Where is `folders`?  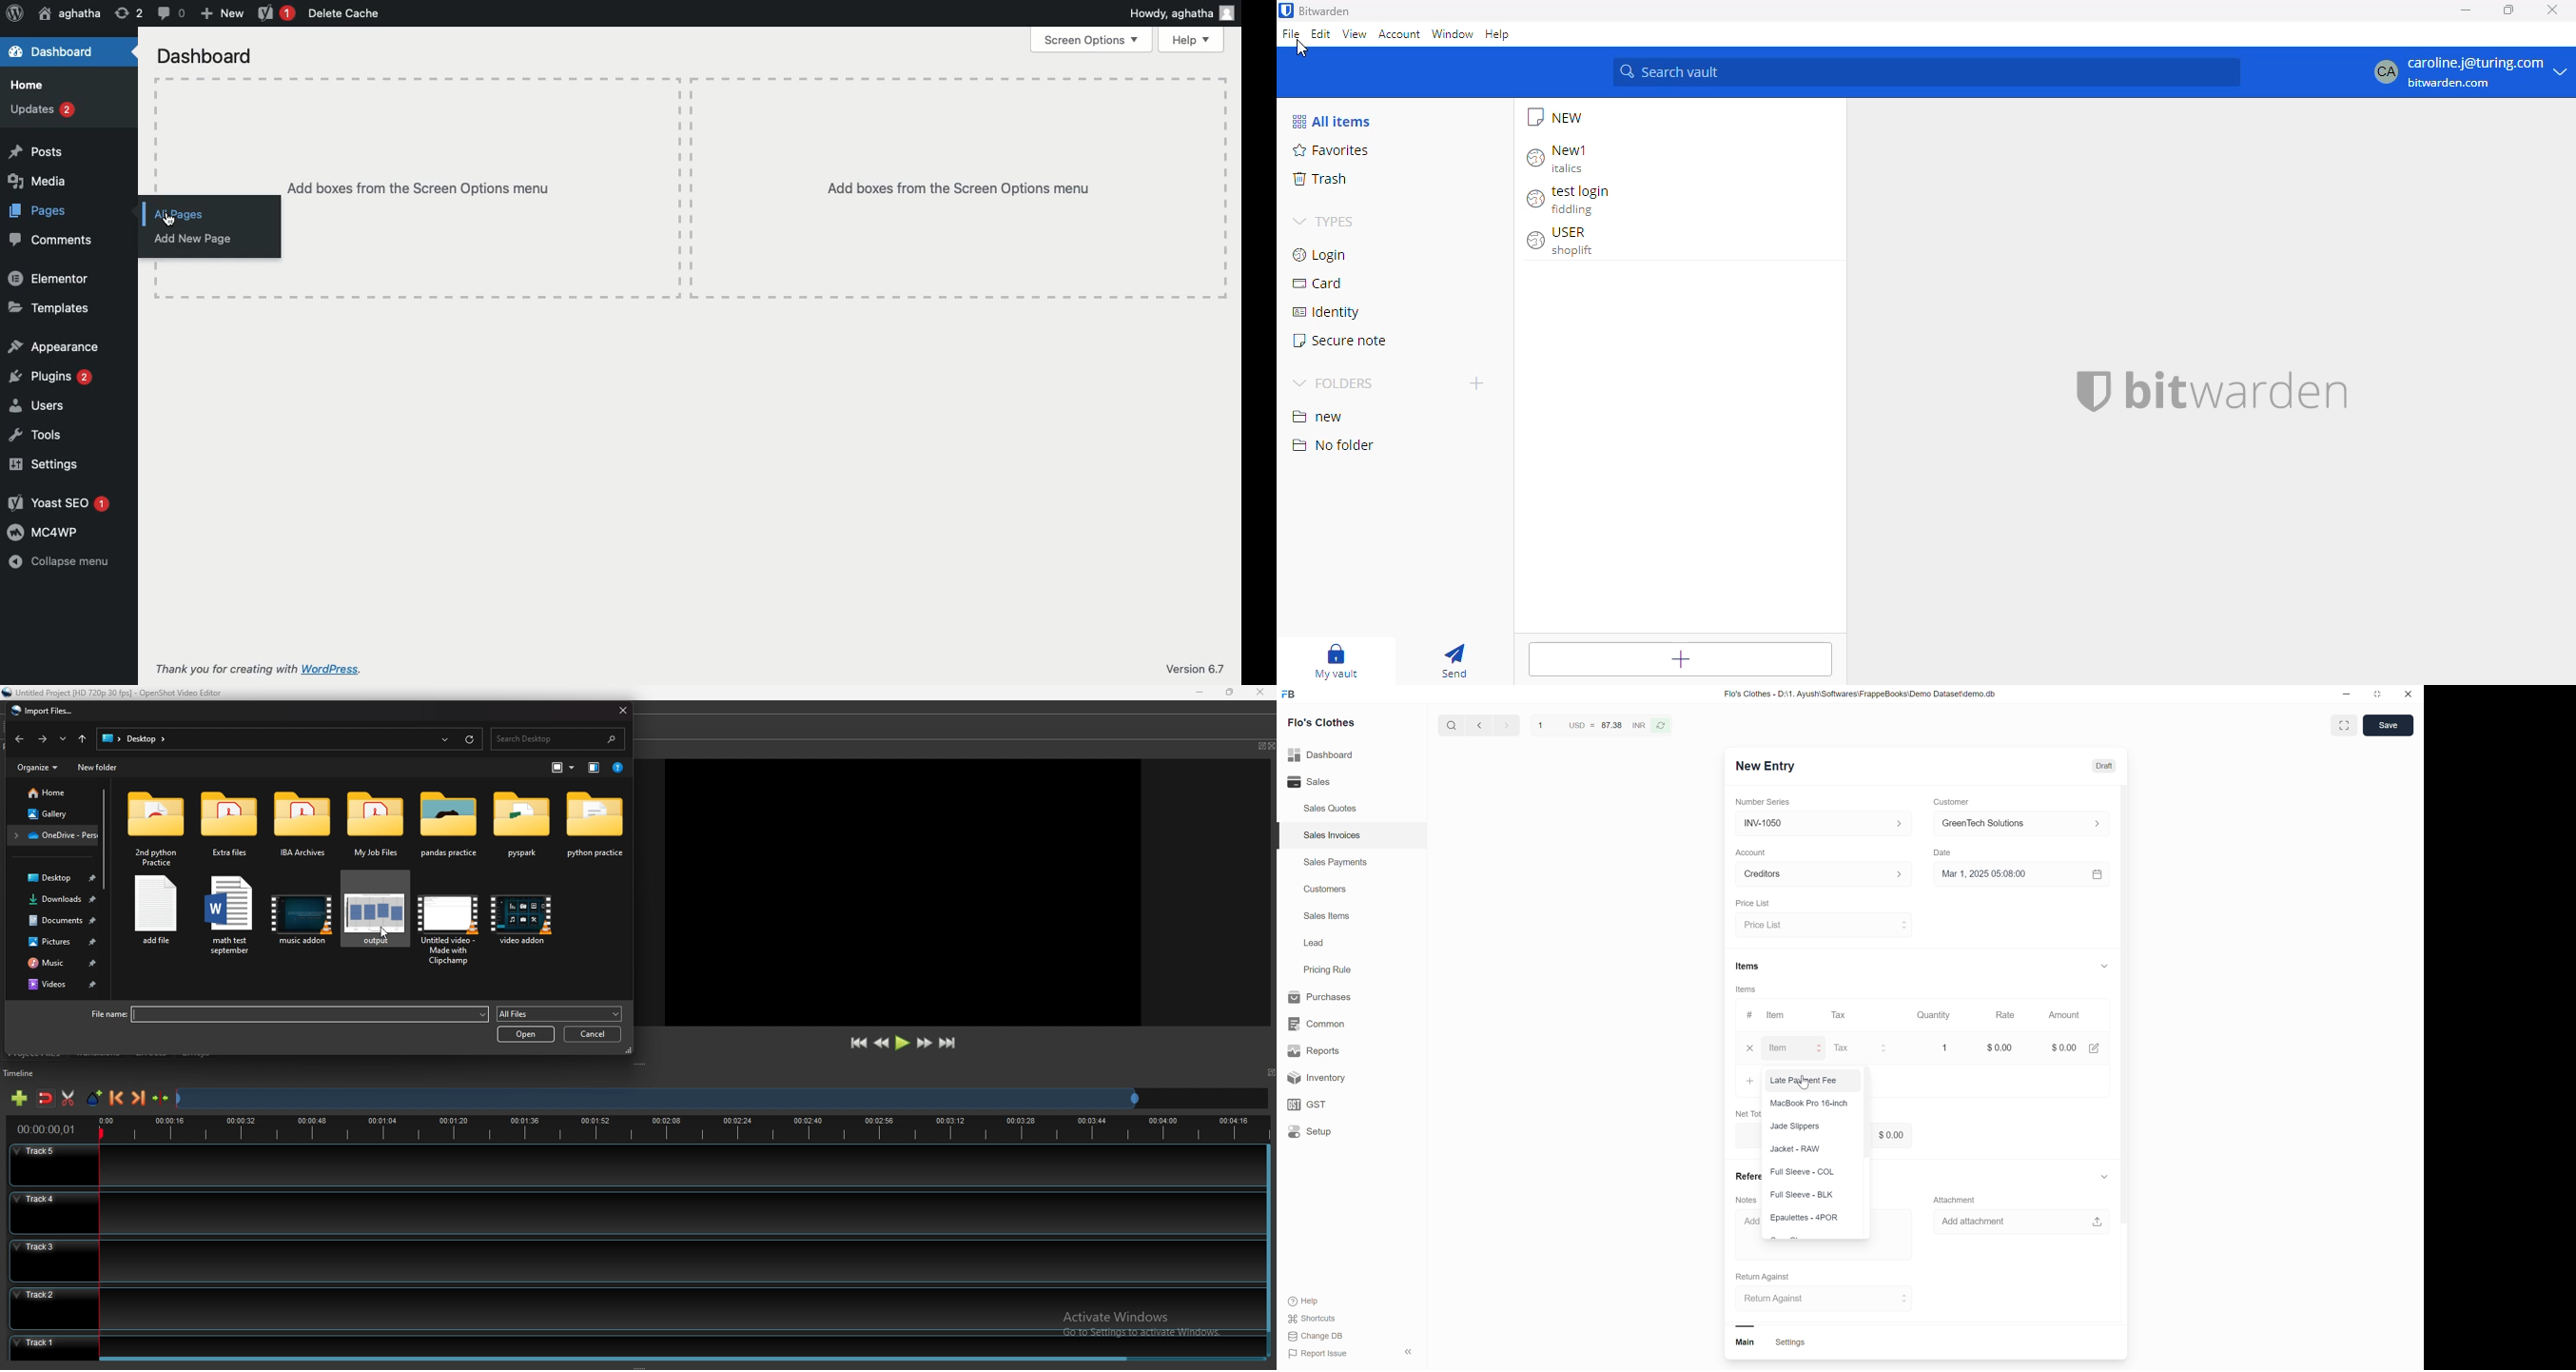 folders is located at coordinates (1335, 383).